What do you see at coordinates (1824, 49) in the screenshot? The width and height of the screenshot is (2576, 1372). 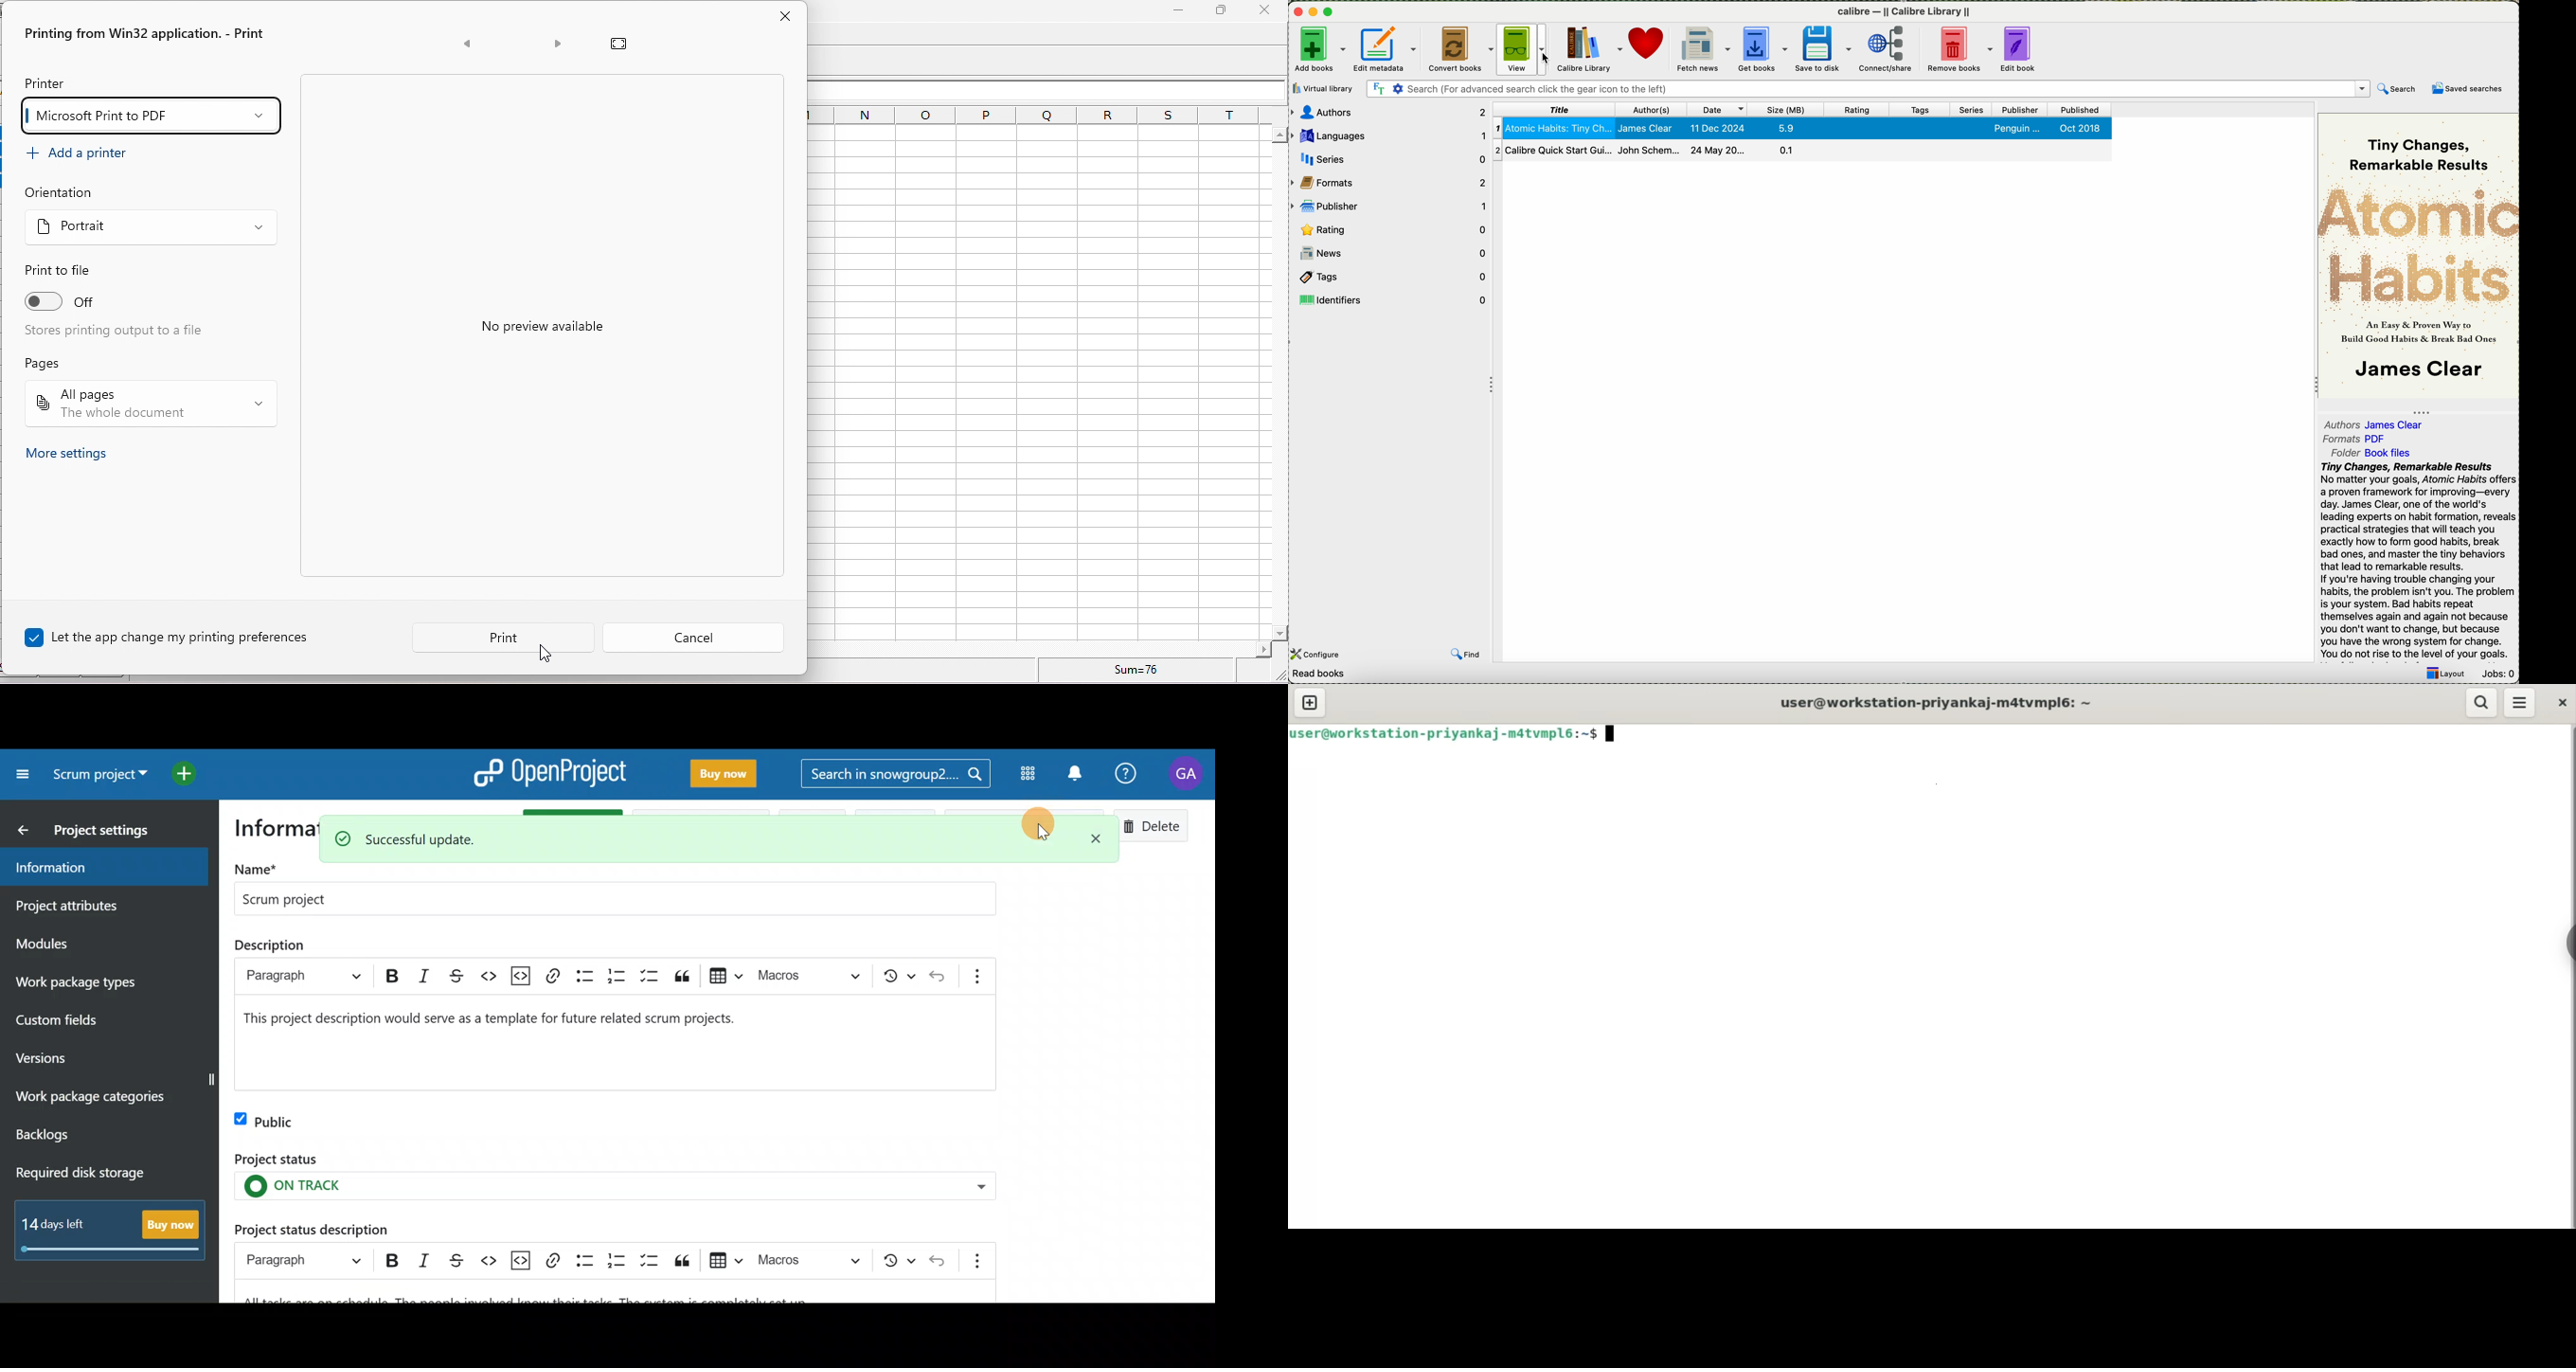 I see `save to disk` at bounding box center [1824, 49].